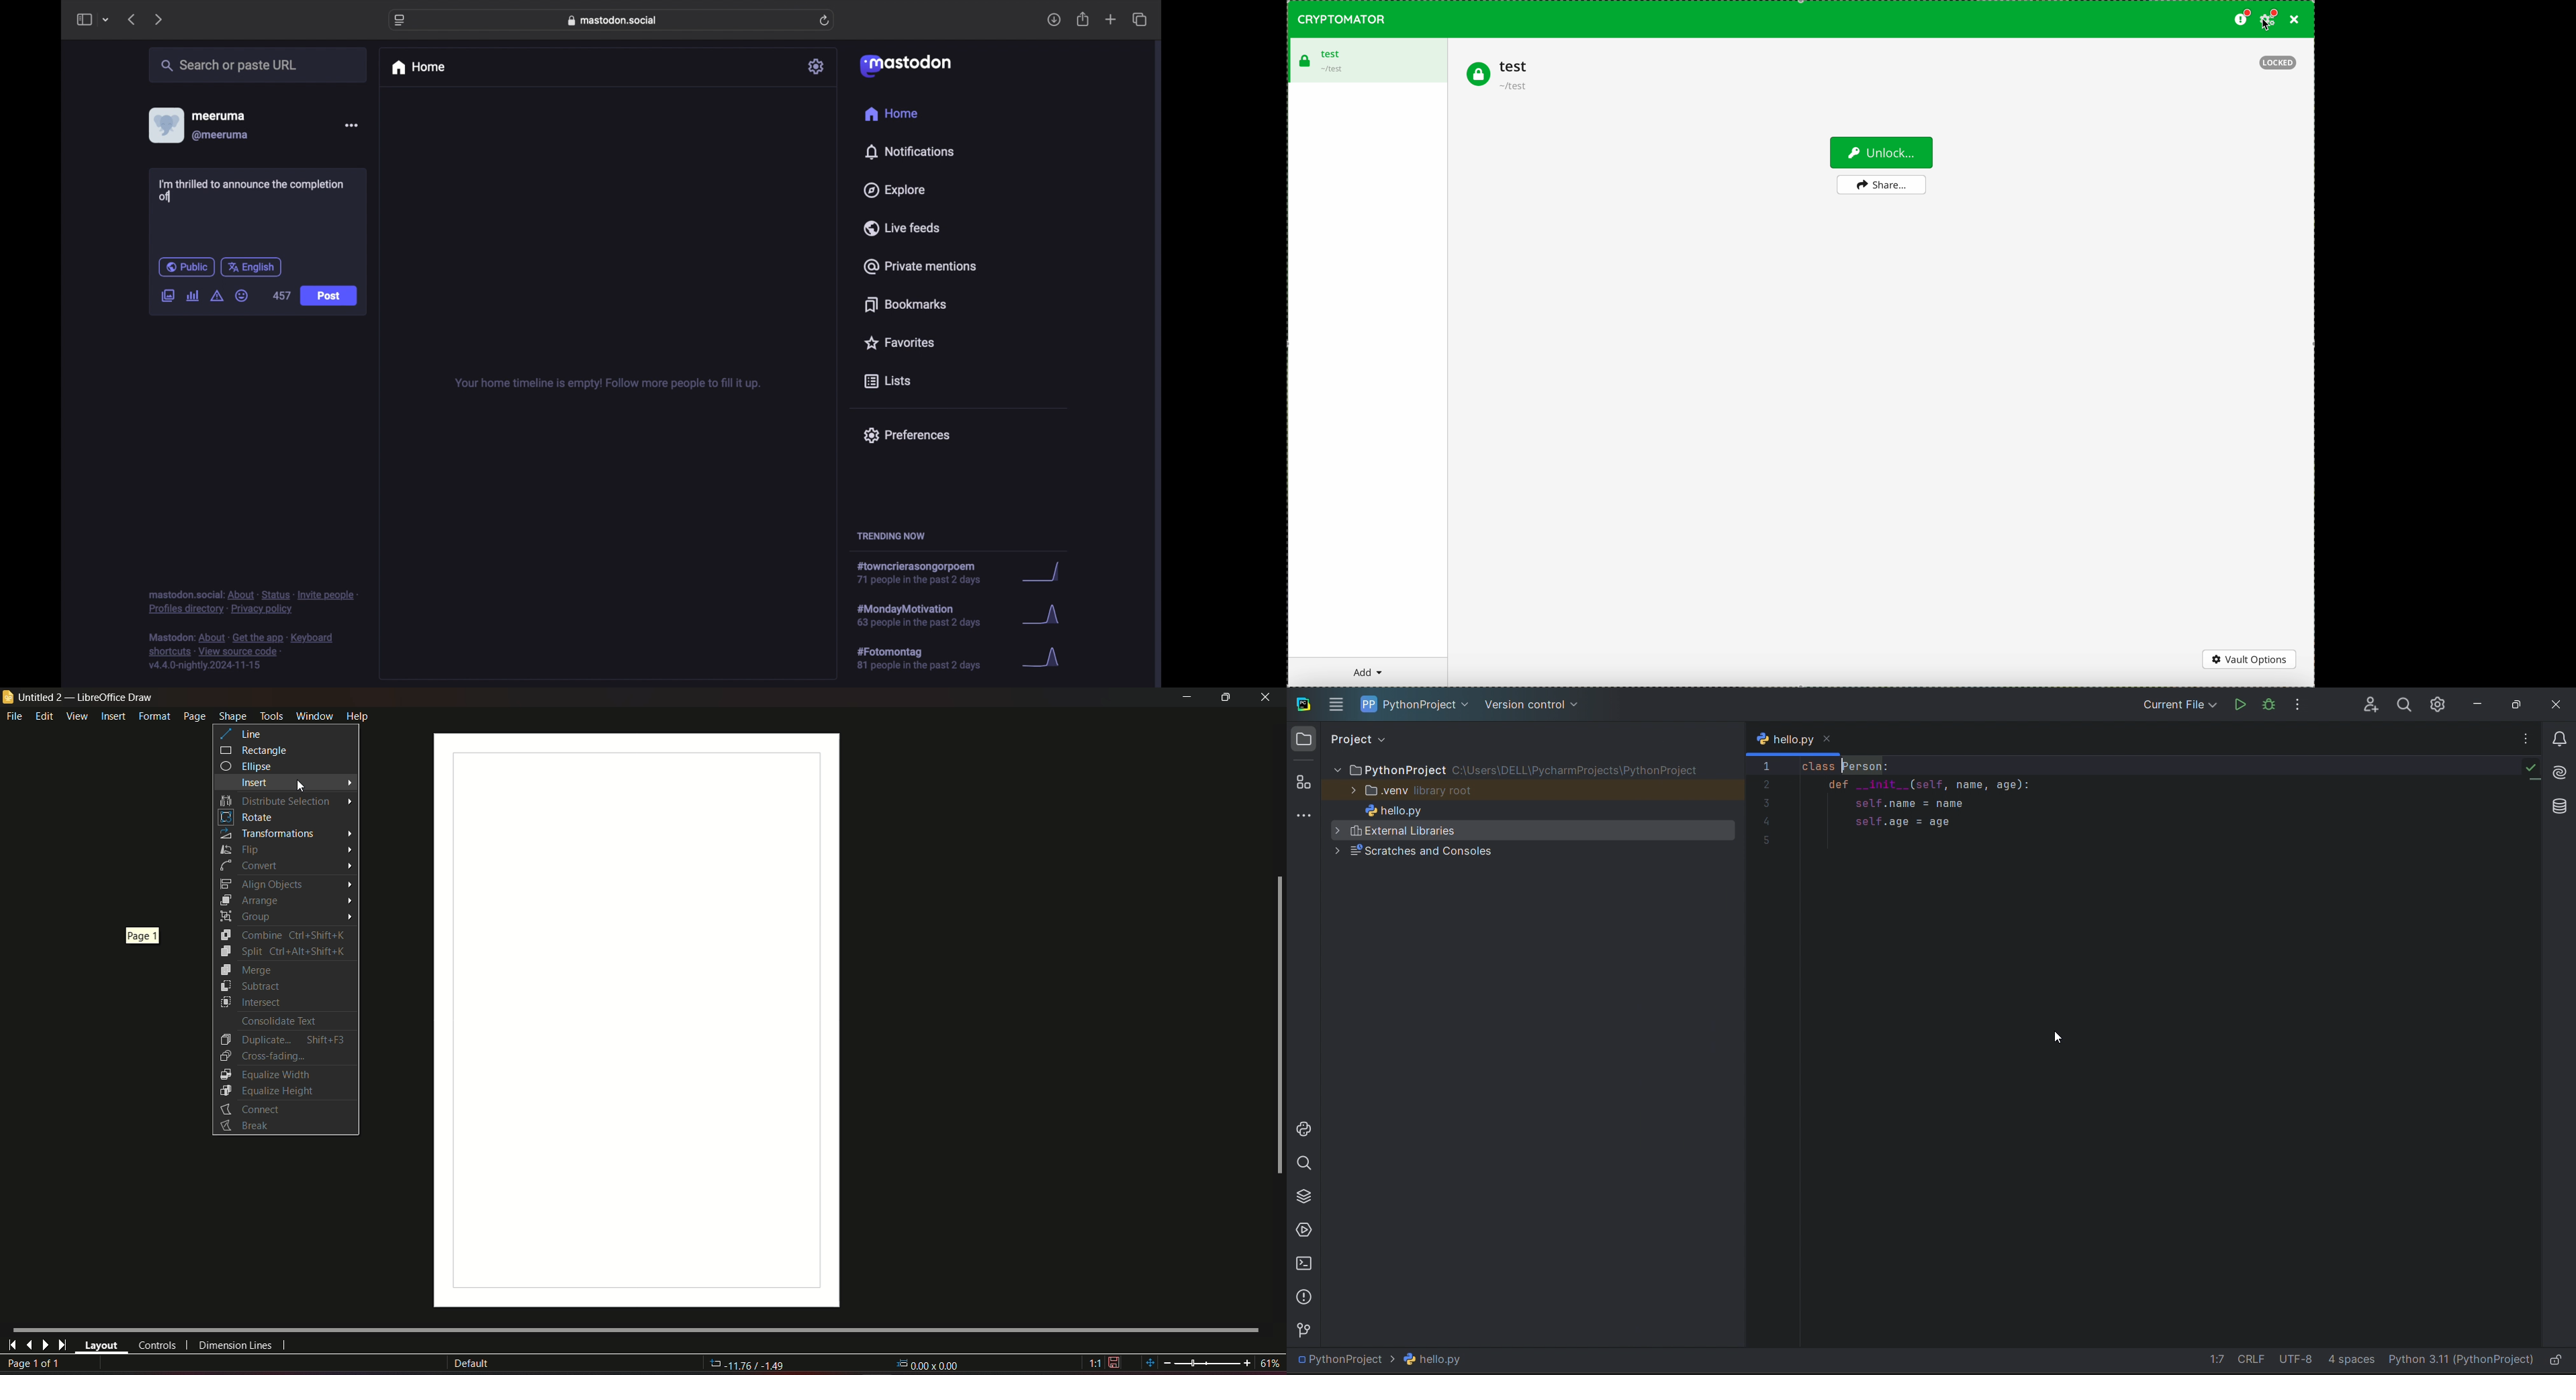  What do you see at coordinates (899, 342) in the screenshot?
I see `favorites` at bounding box center [899, 342].